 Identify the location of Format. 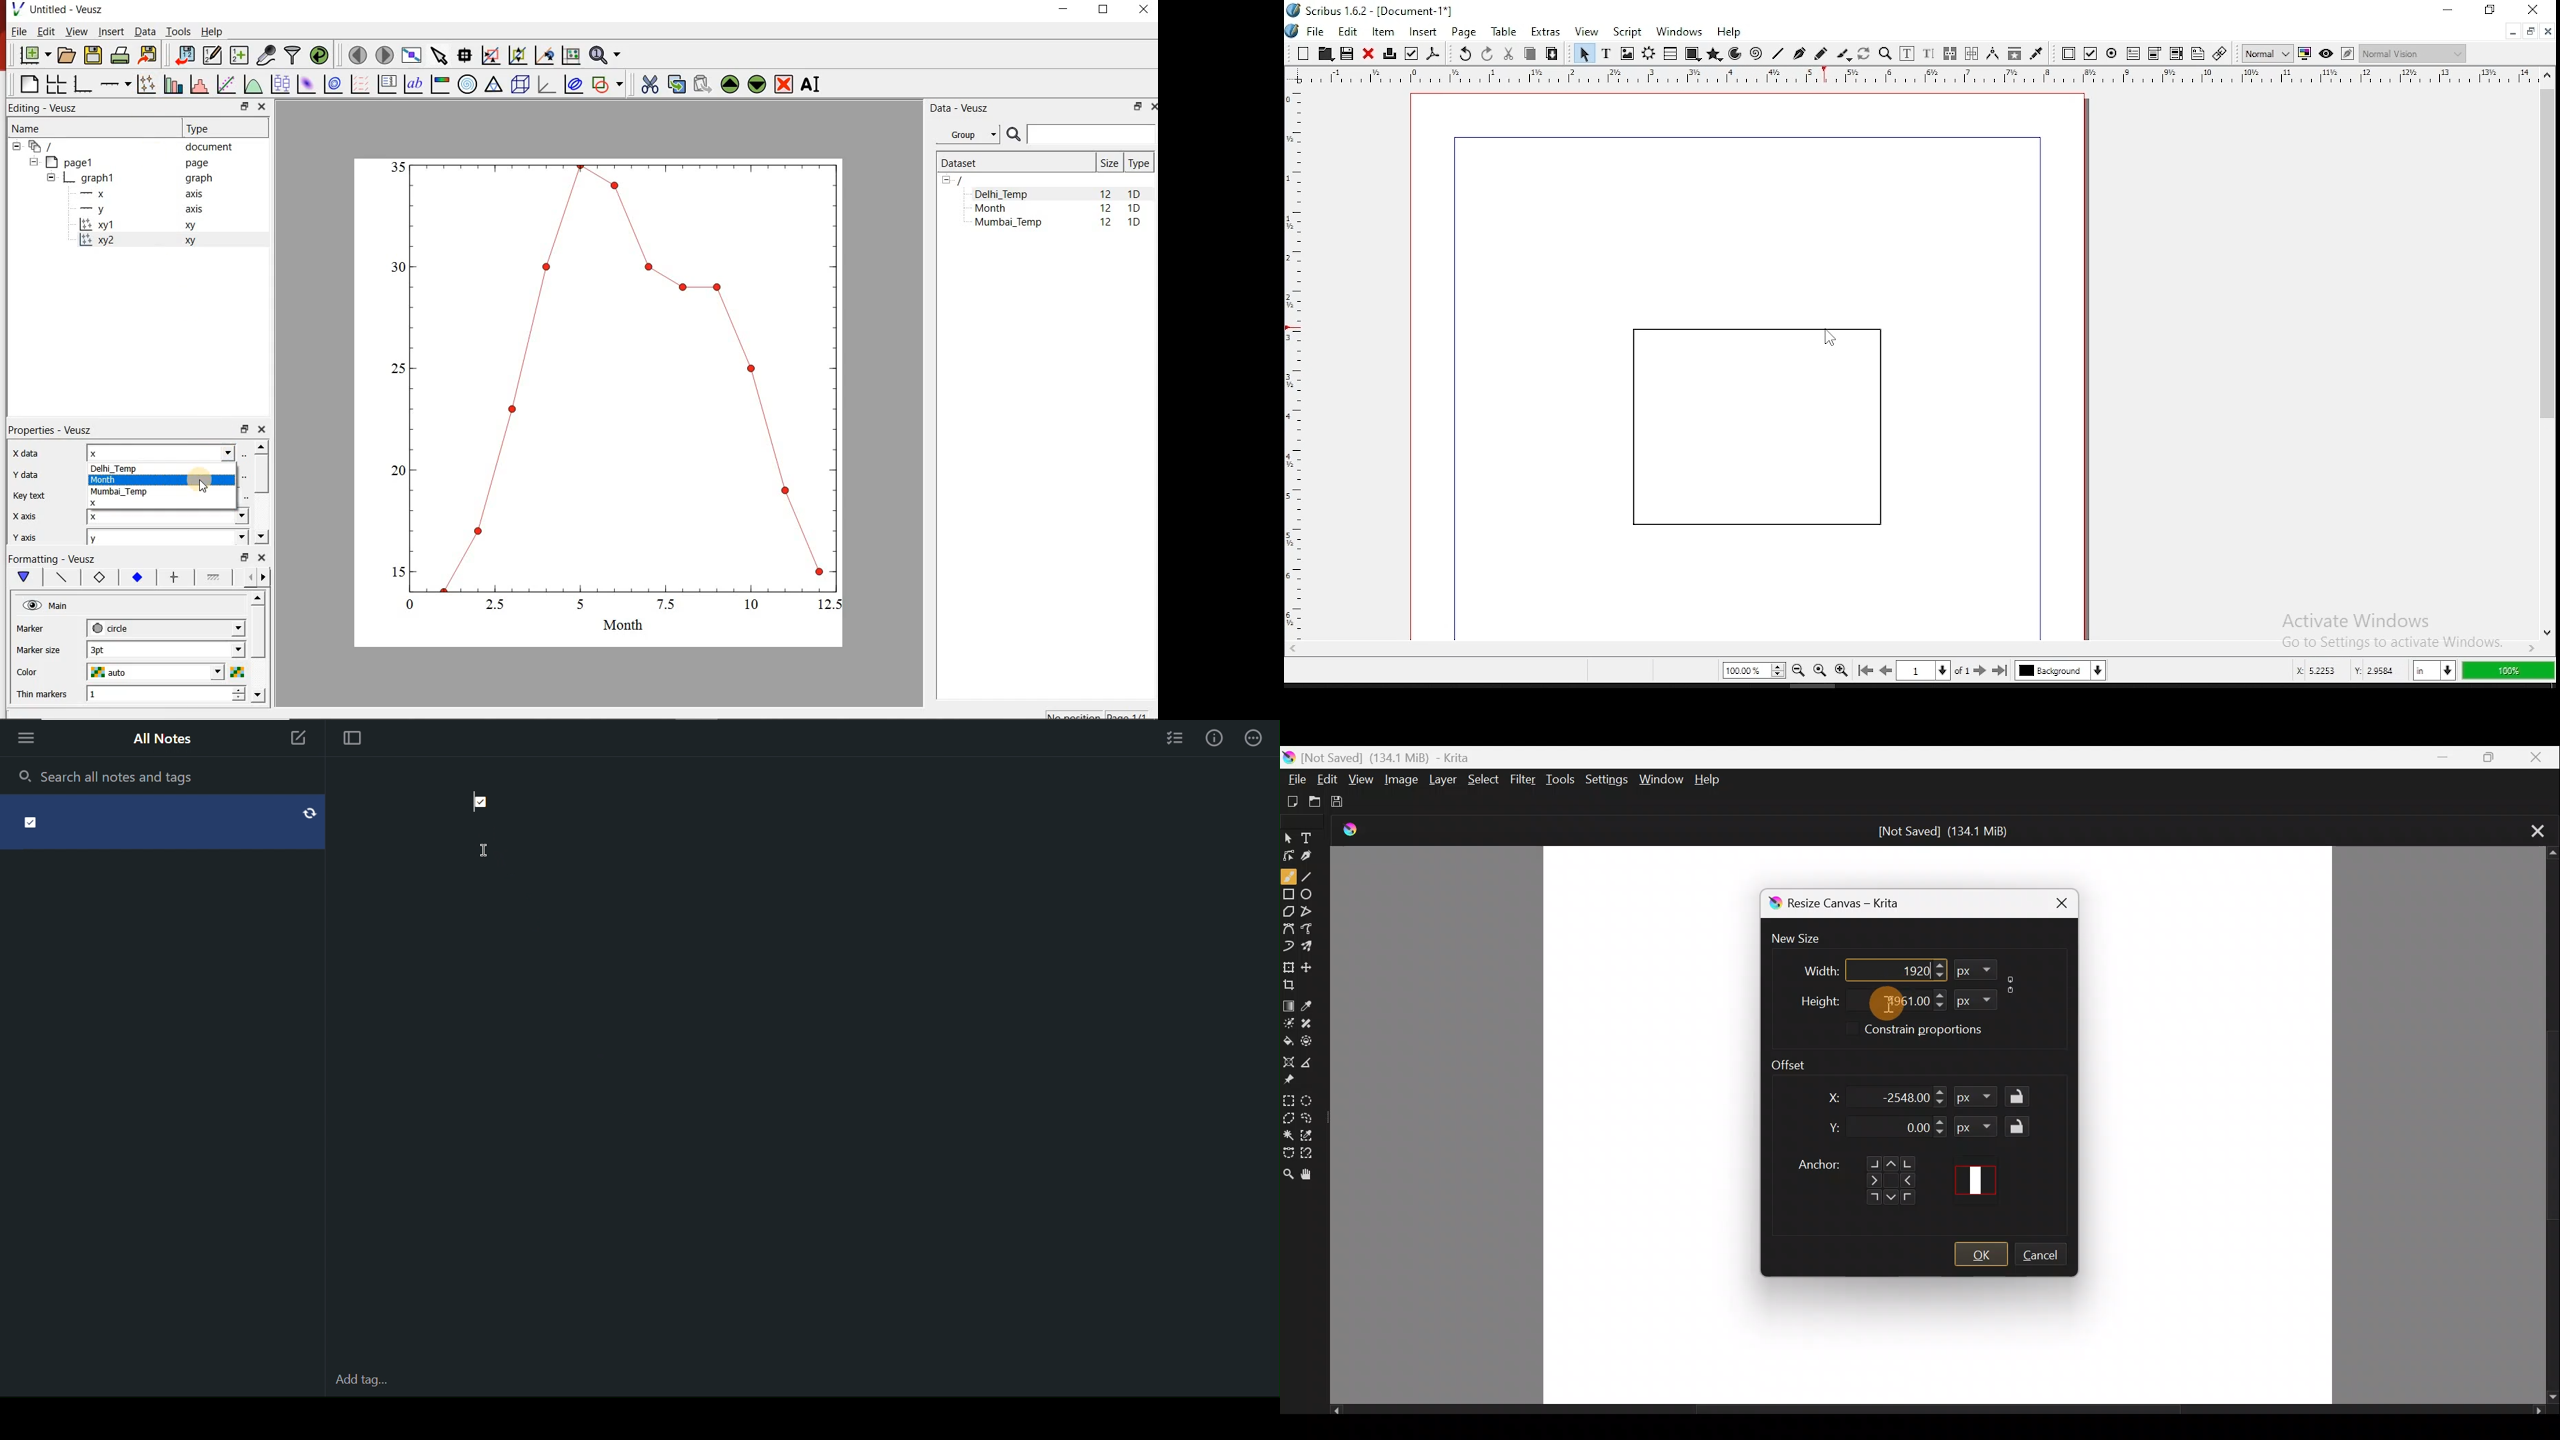
(1975, 970).